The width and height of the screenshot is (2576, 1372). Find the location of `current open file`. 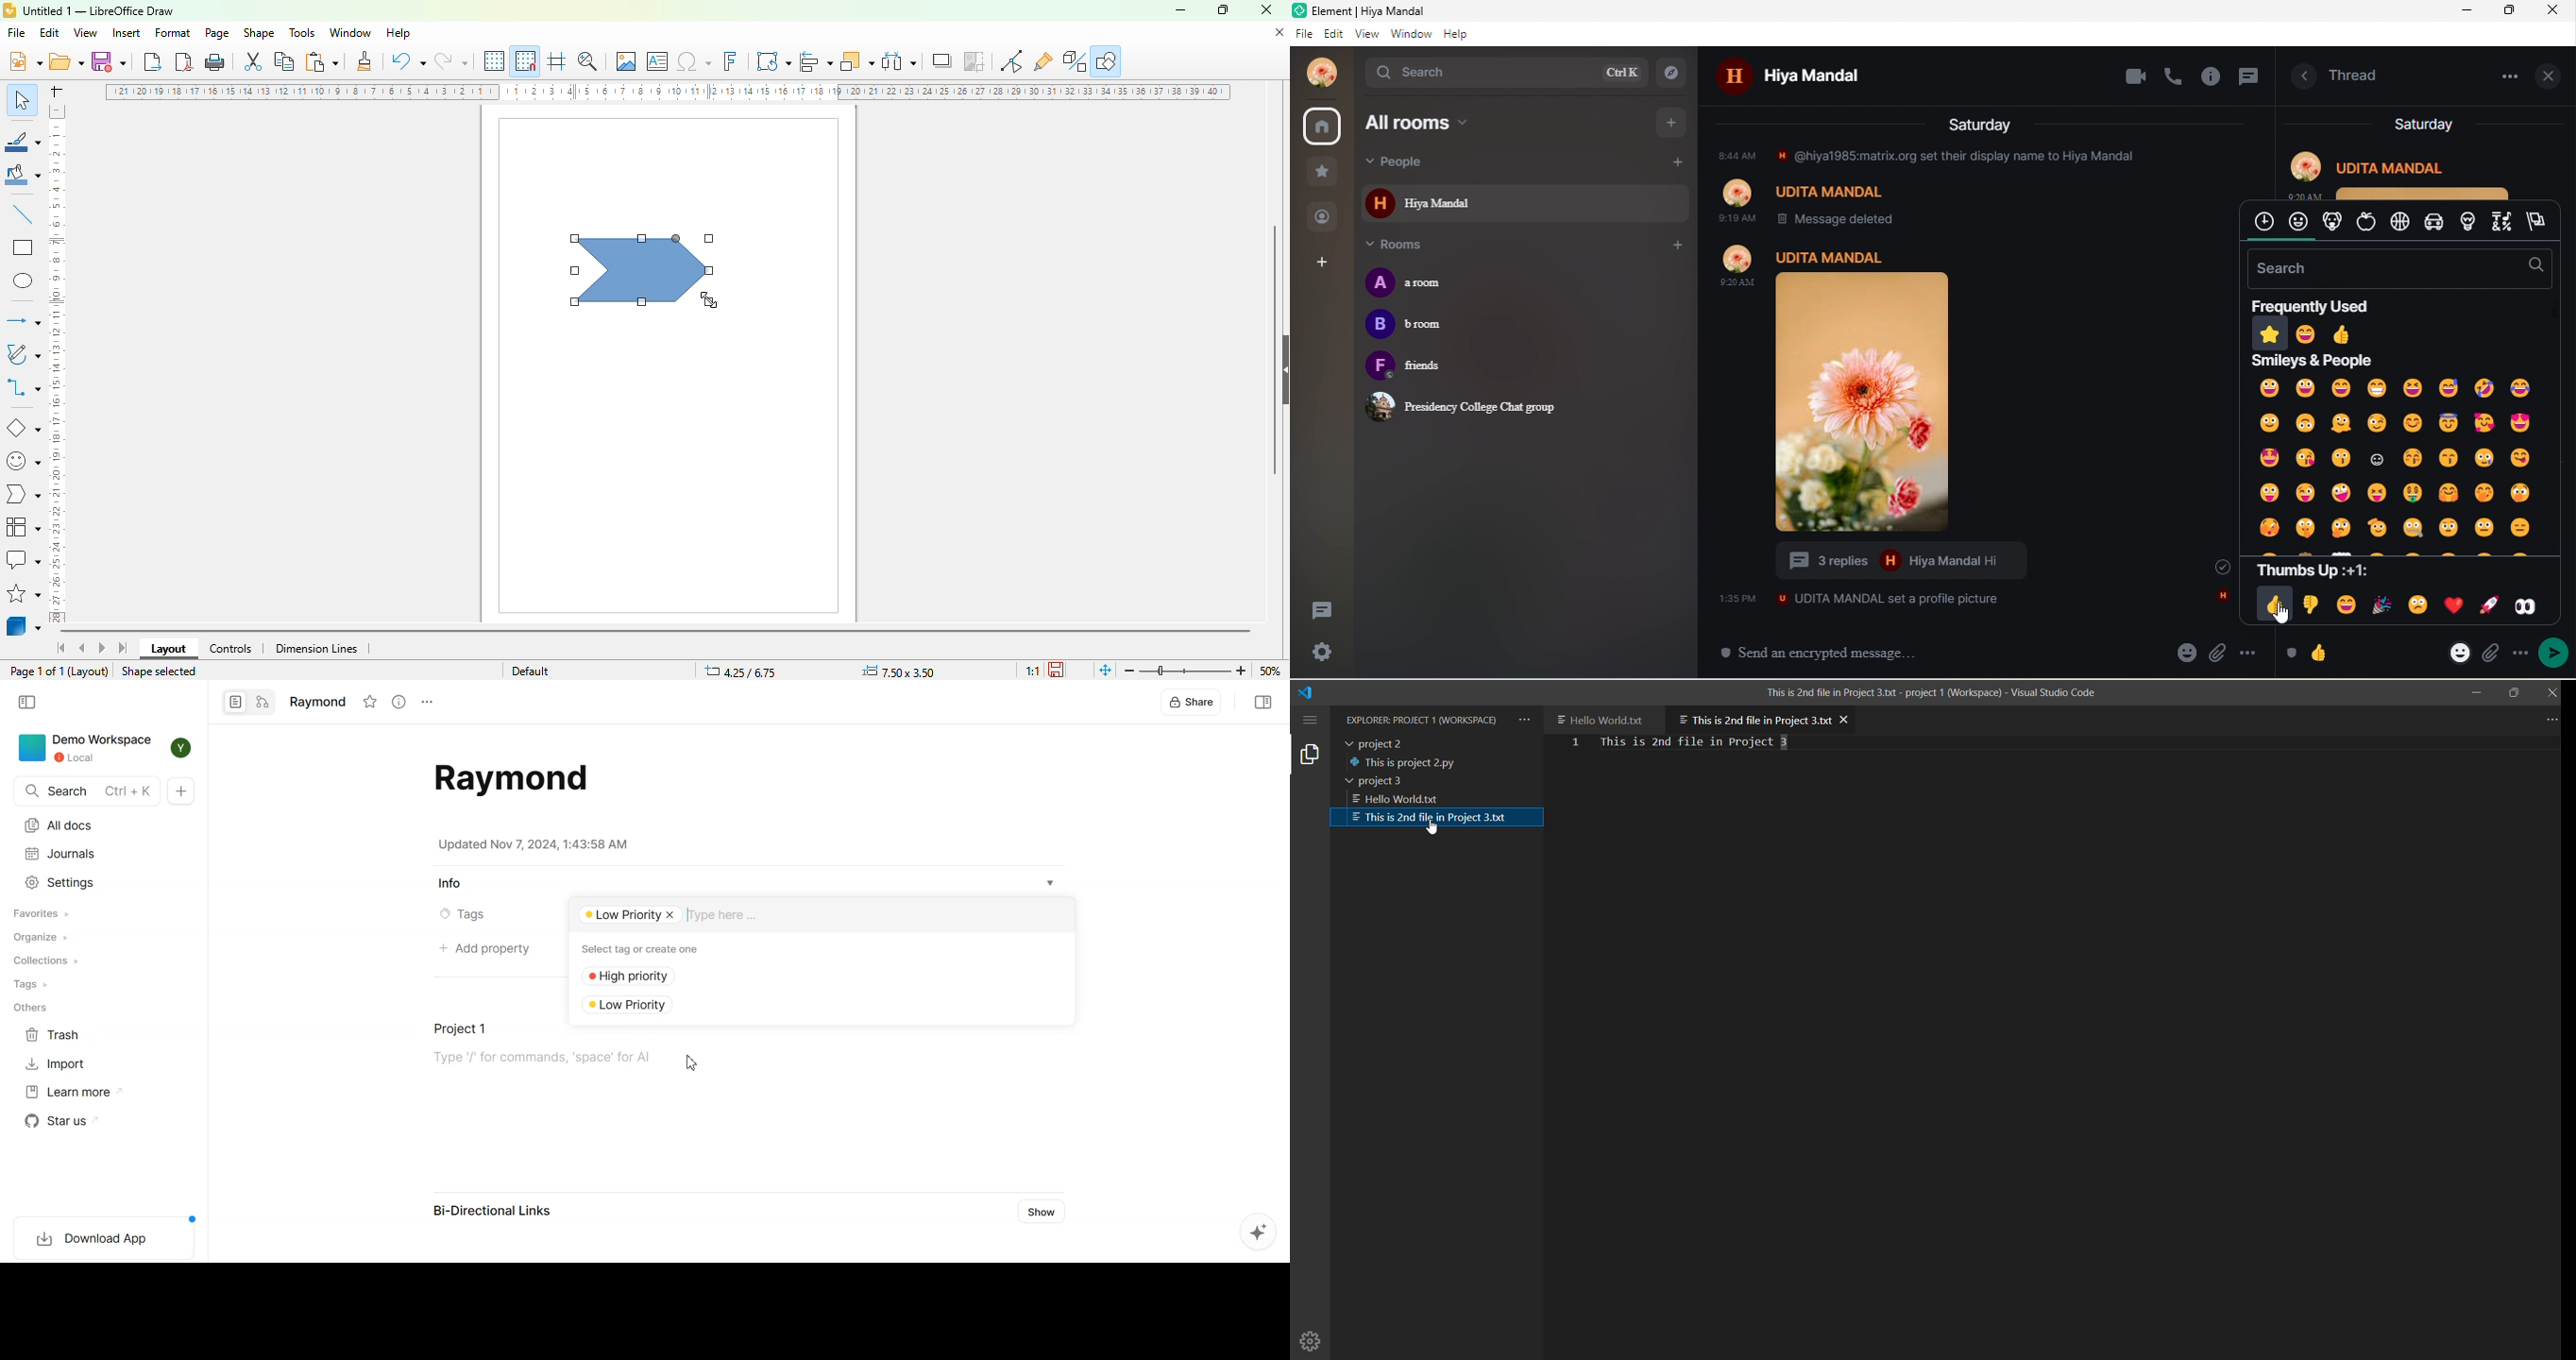

current open file is located at coordinates (1753, 717).